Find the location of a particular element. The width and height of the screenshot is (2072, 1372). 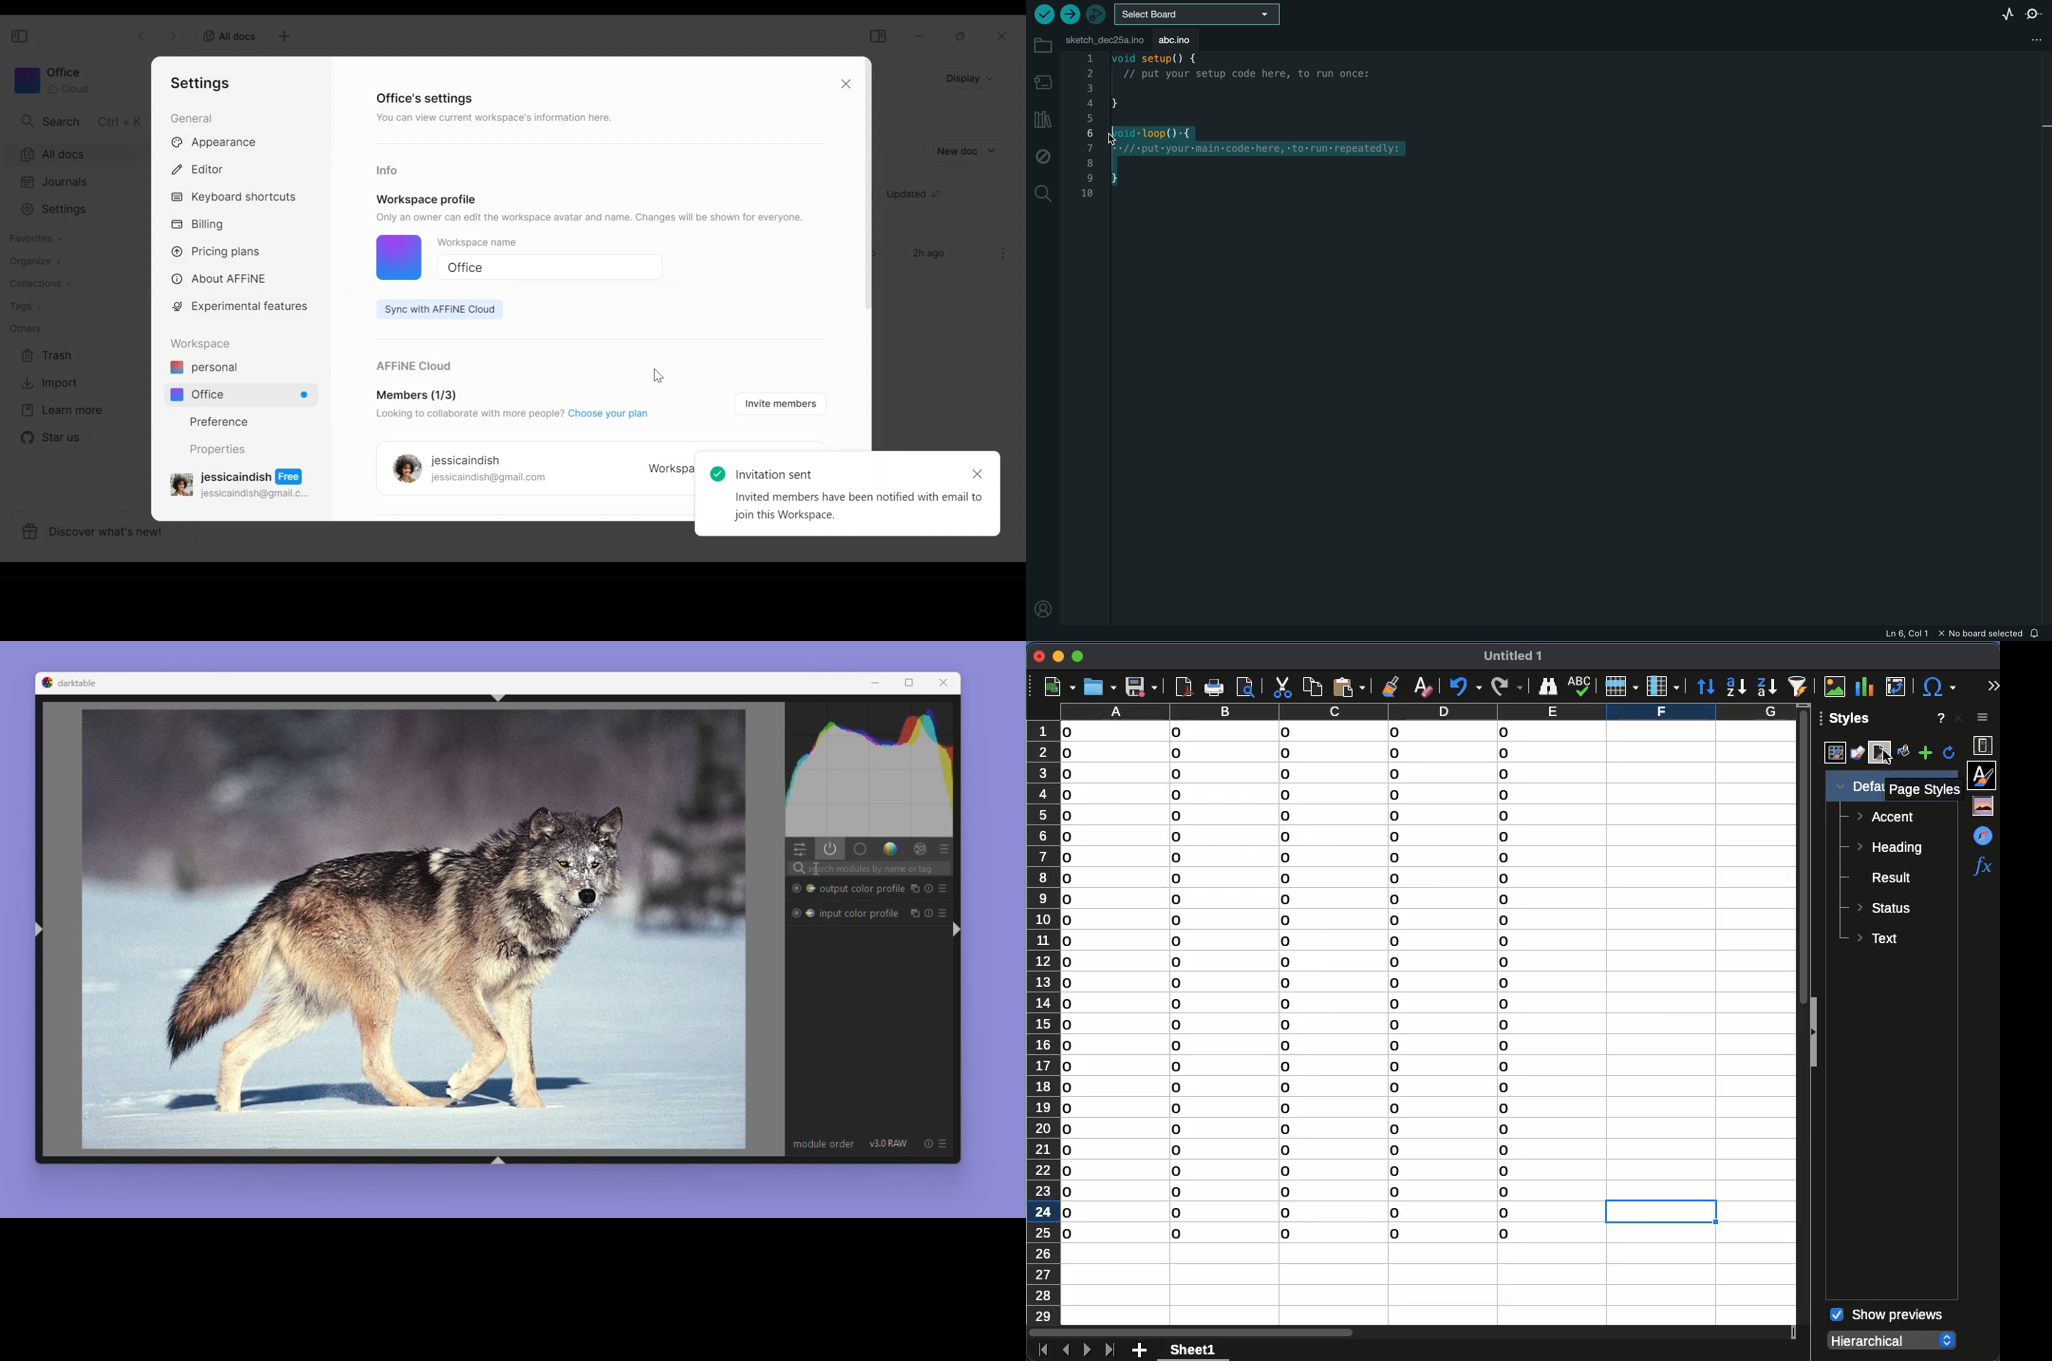

Properties is located at coordinates (216, 449).